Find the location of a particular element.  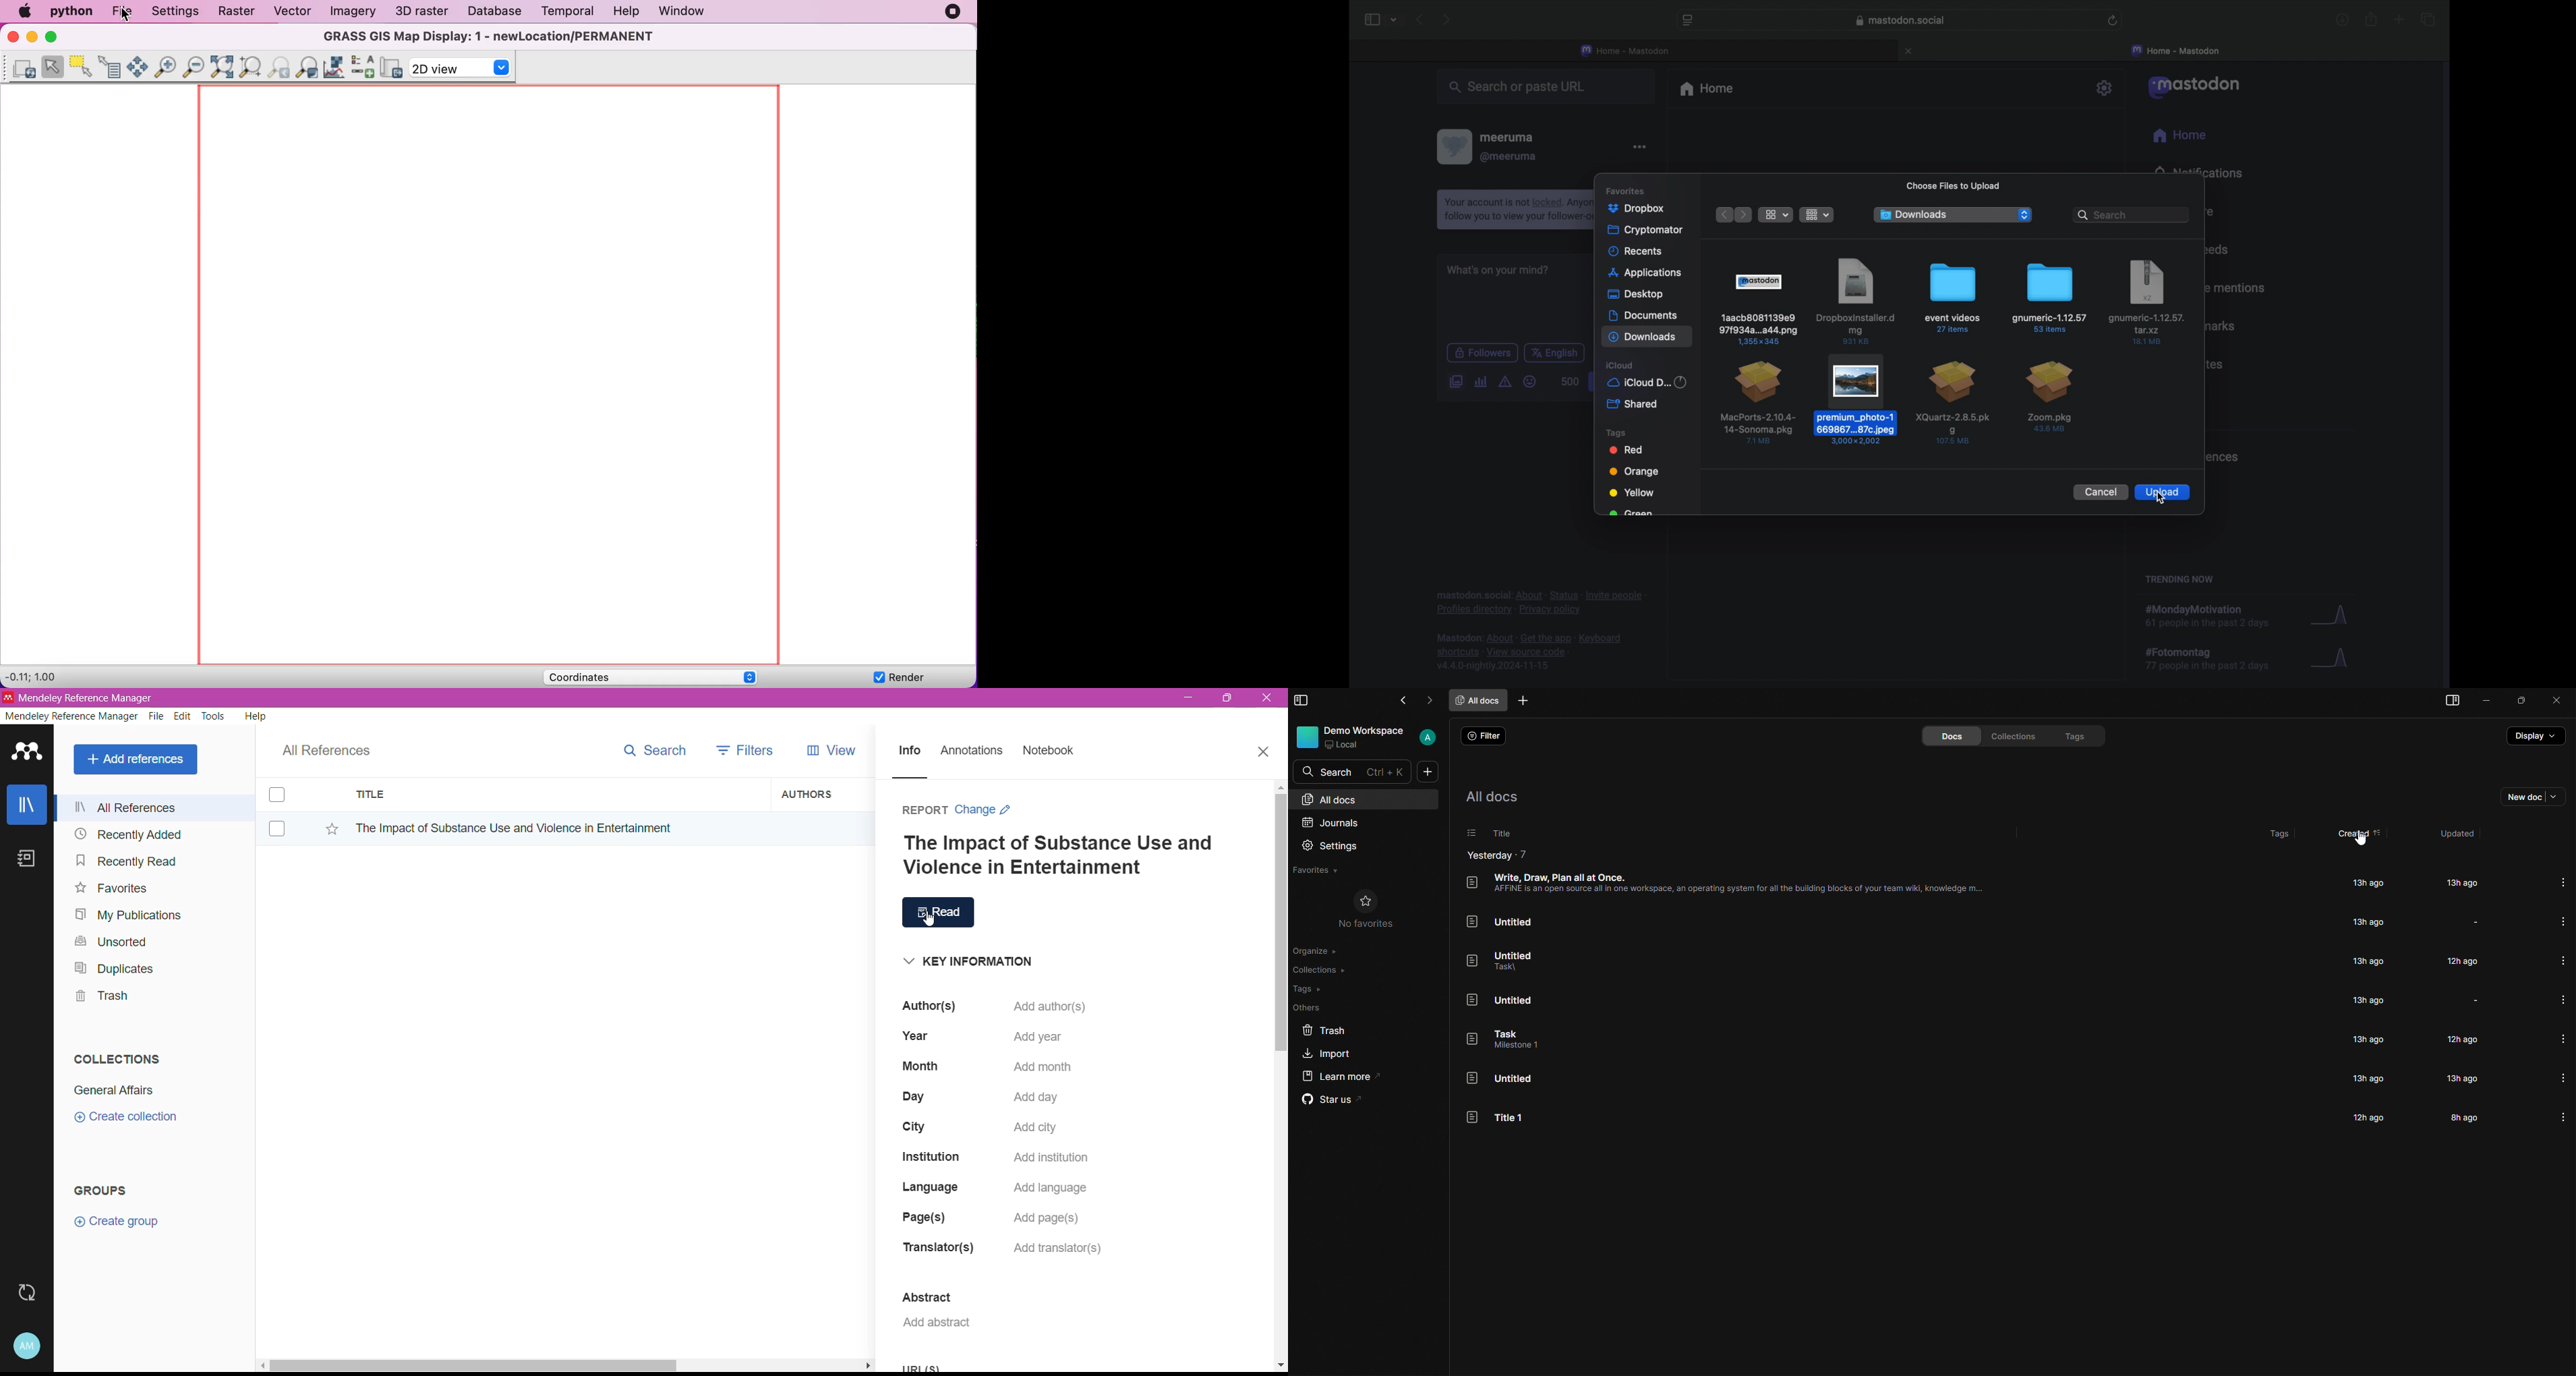

Horizontal Scroll Bar is located at coordinates (564, 1366).